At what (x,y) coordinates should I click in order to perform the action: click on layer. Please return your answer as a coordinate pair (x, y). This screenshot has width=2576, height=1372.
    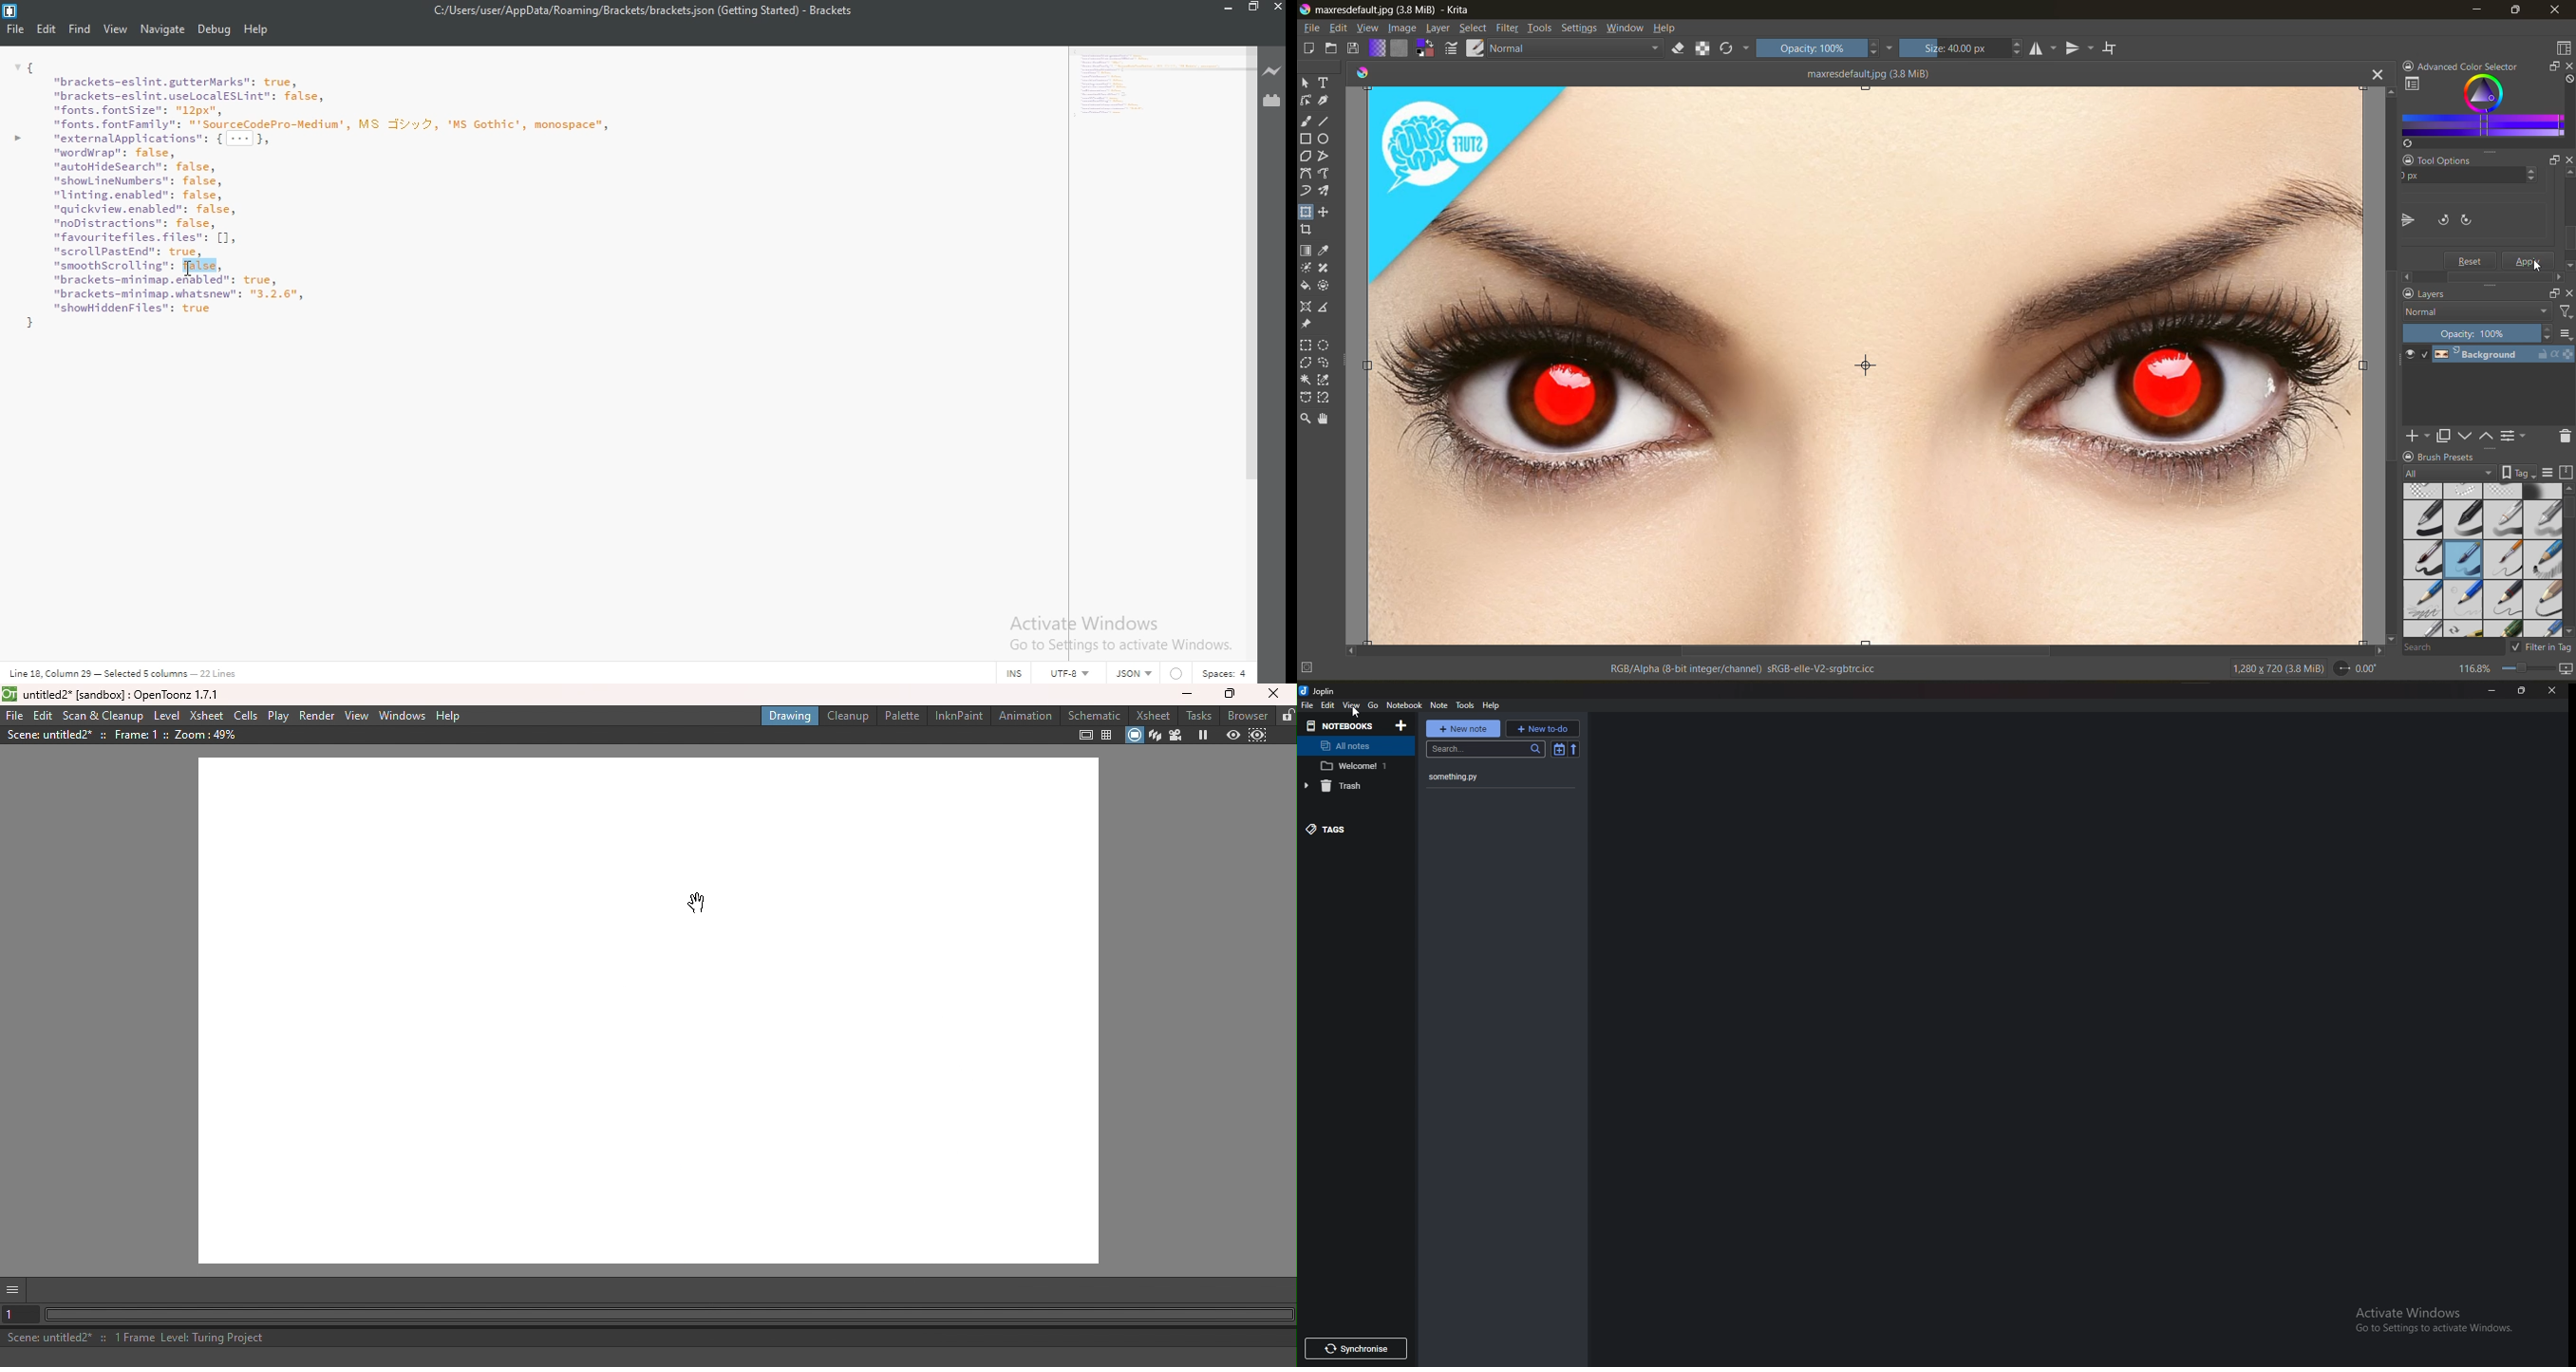
    Looking at the image, I should click on (1440, 29).